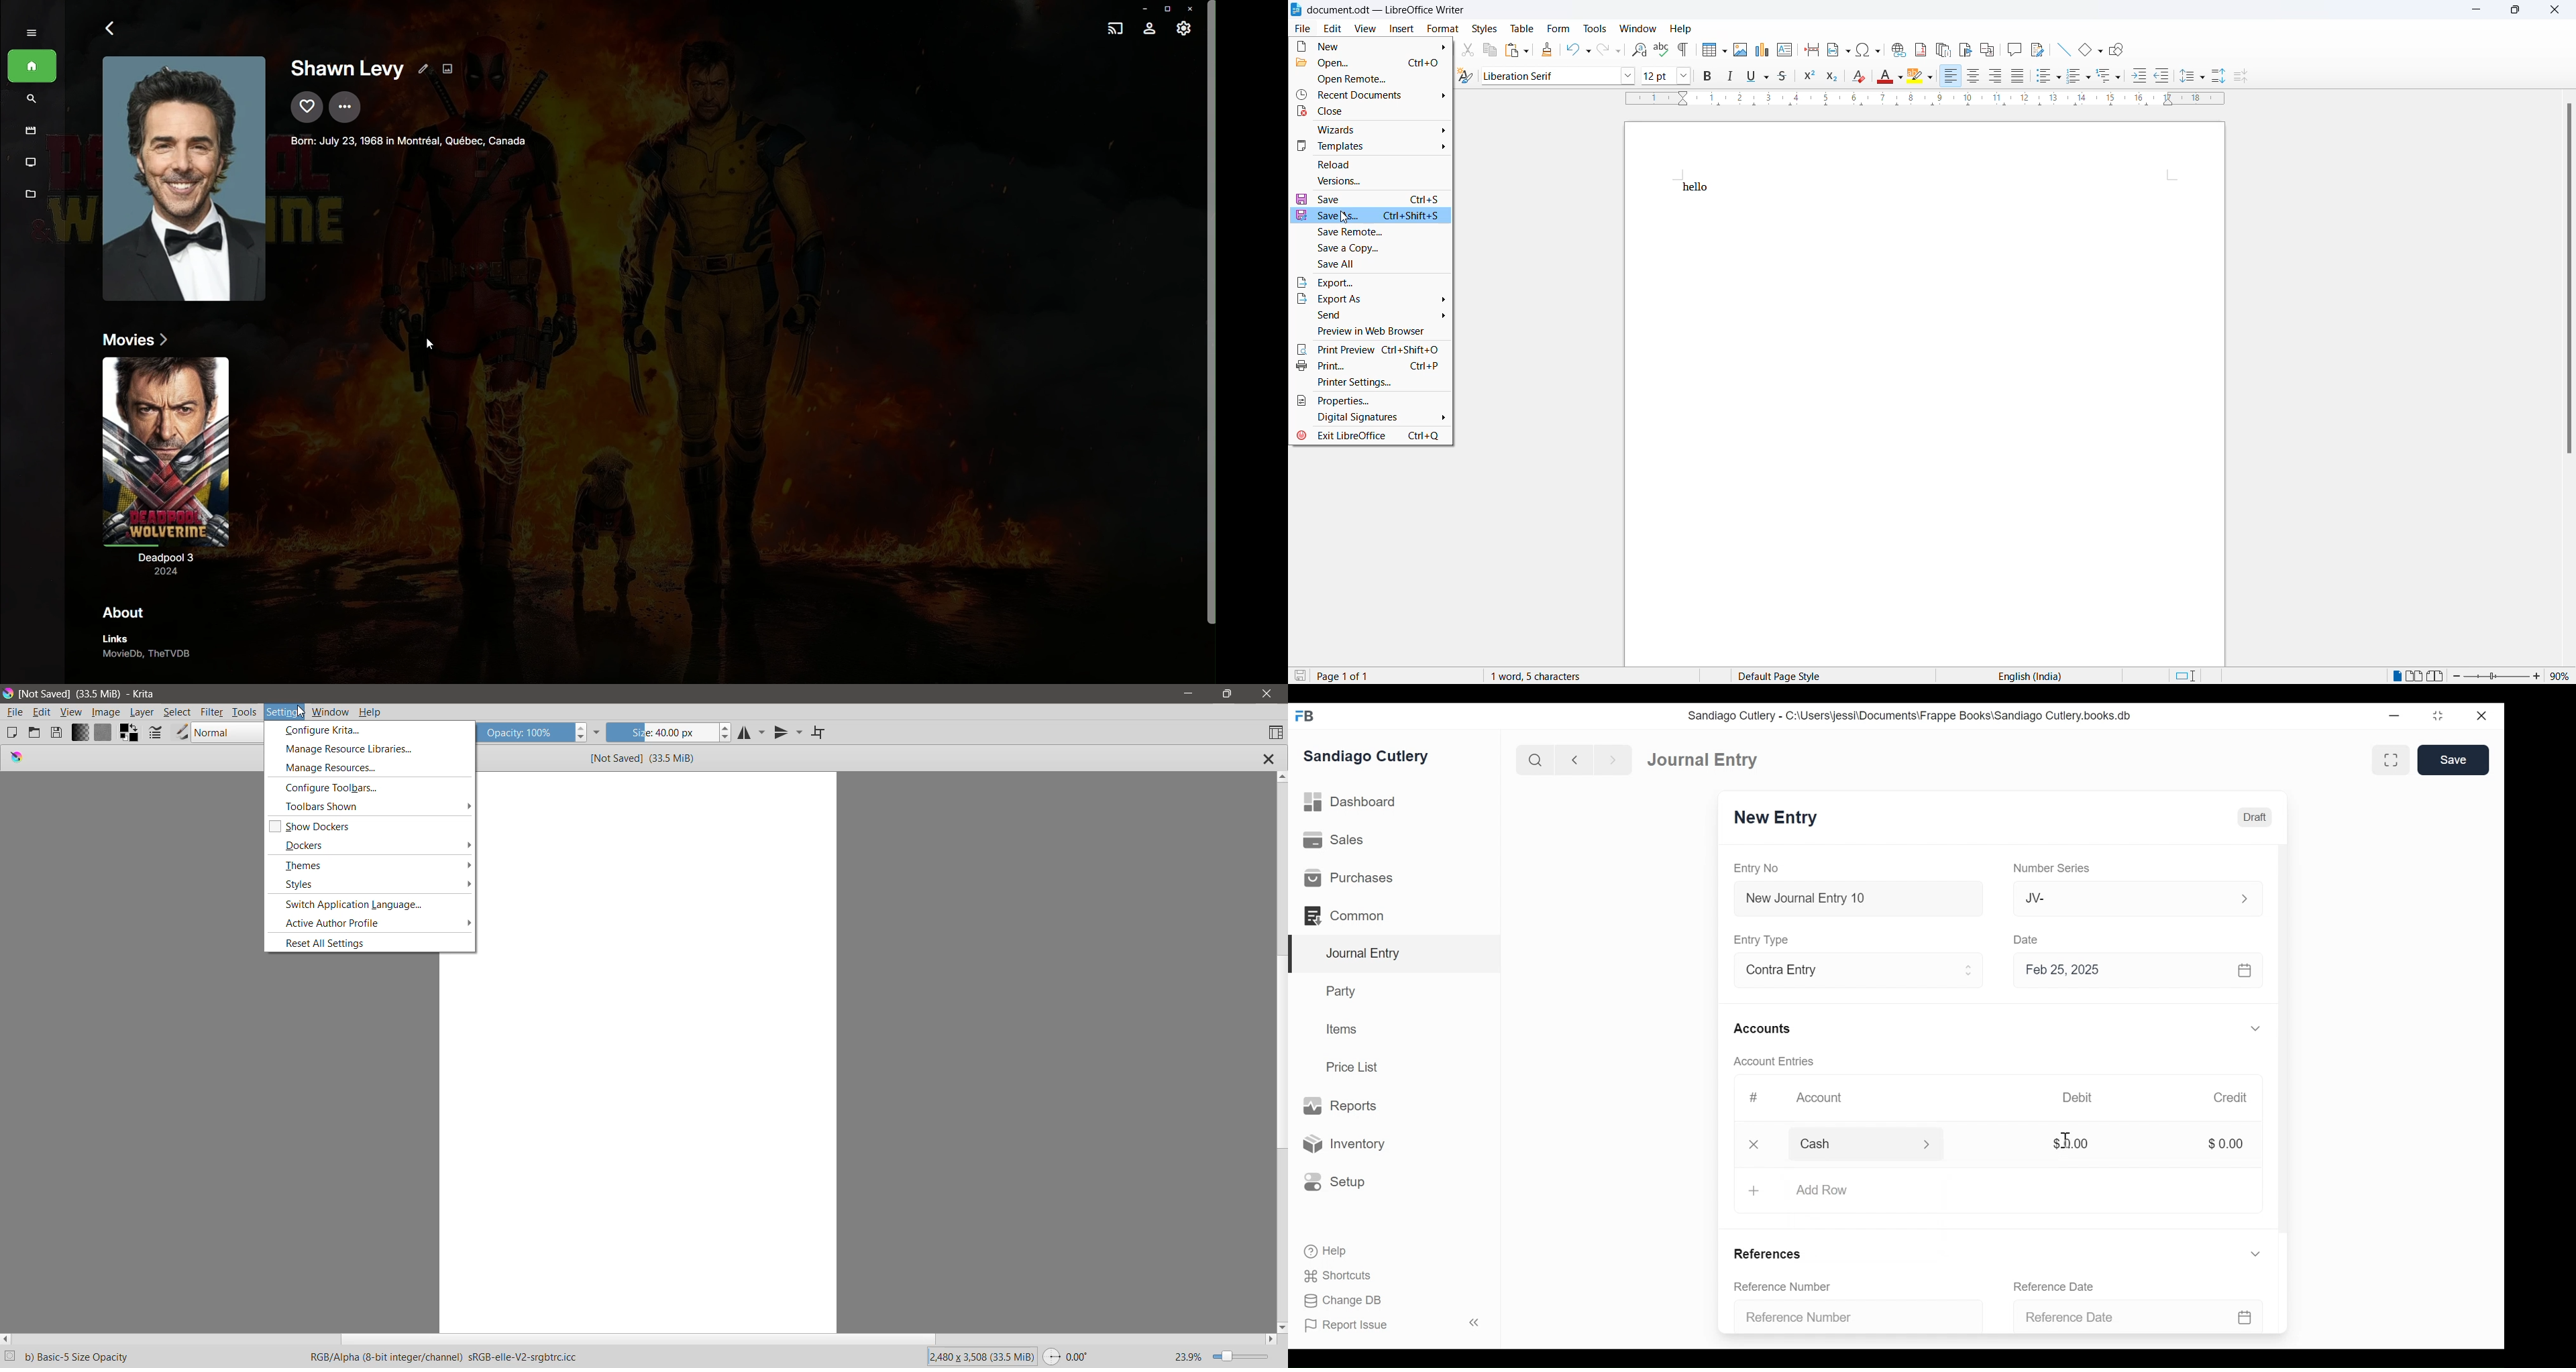 The image size is (2576, 1372). I want to click on Reference Number, so click(1852, 1315).